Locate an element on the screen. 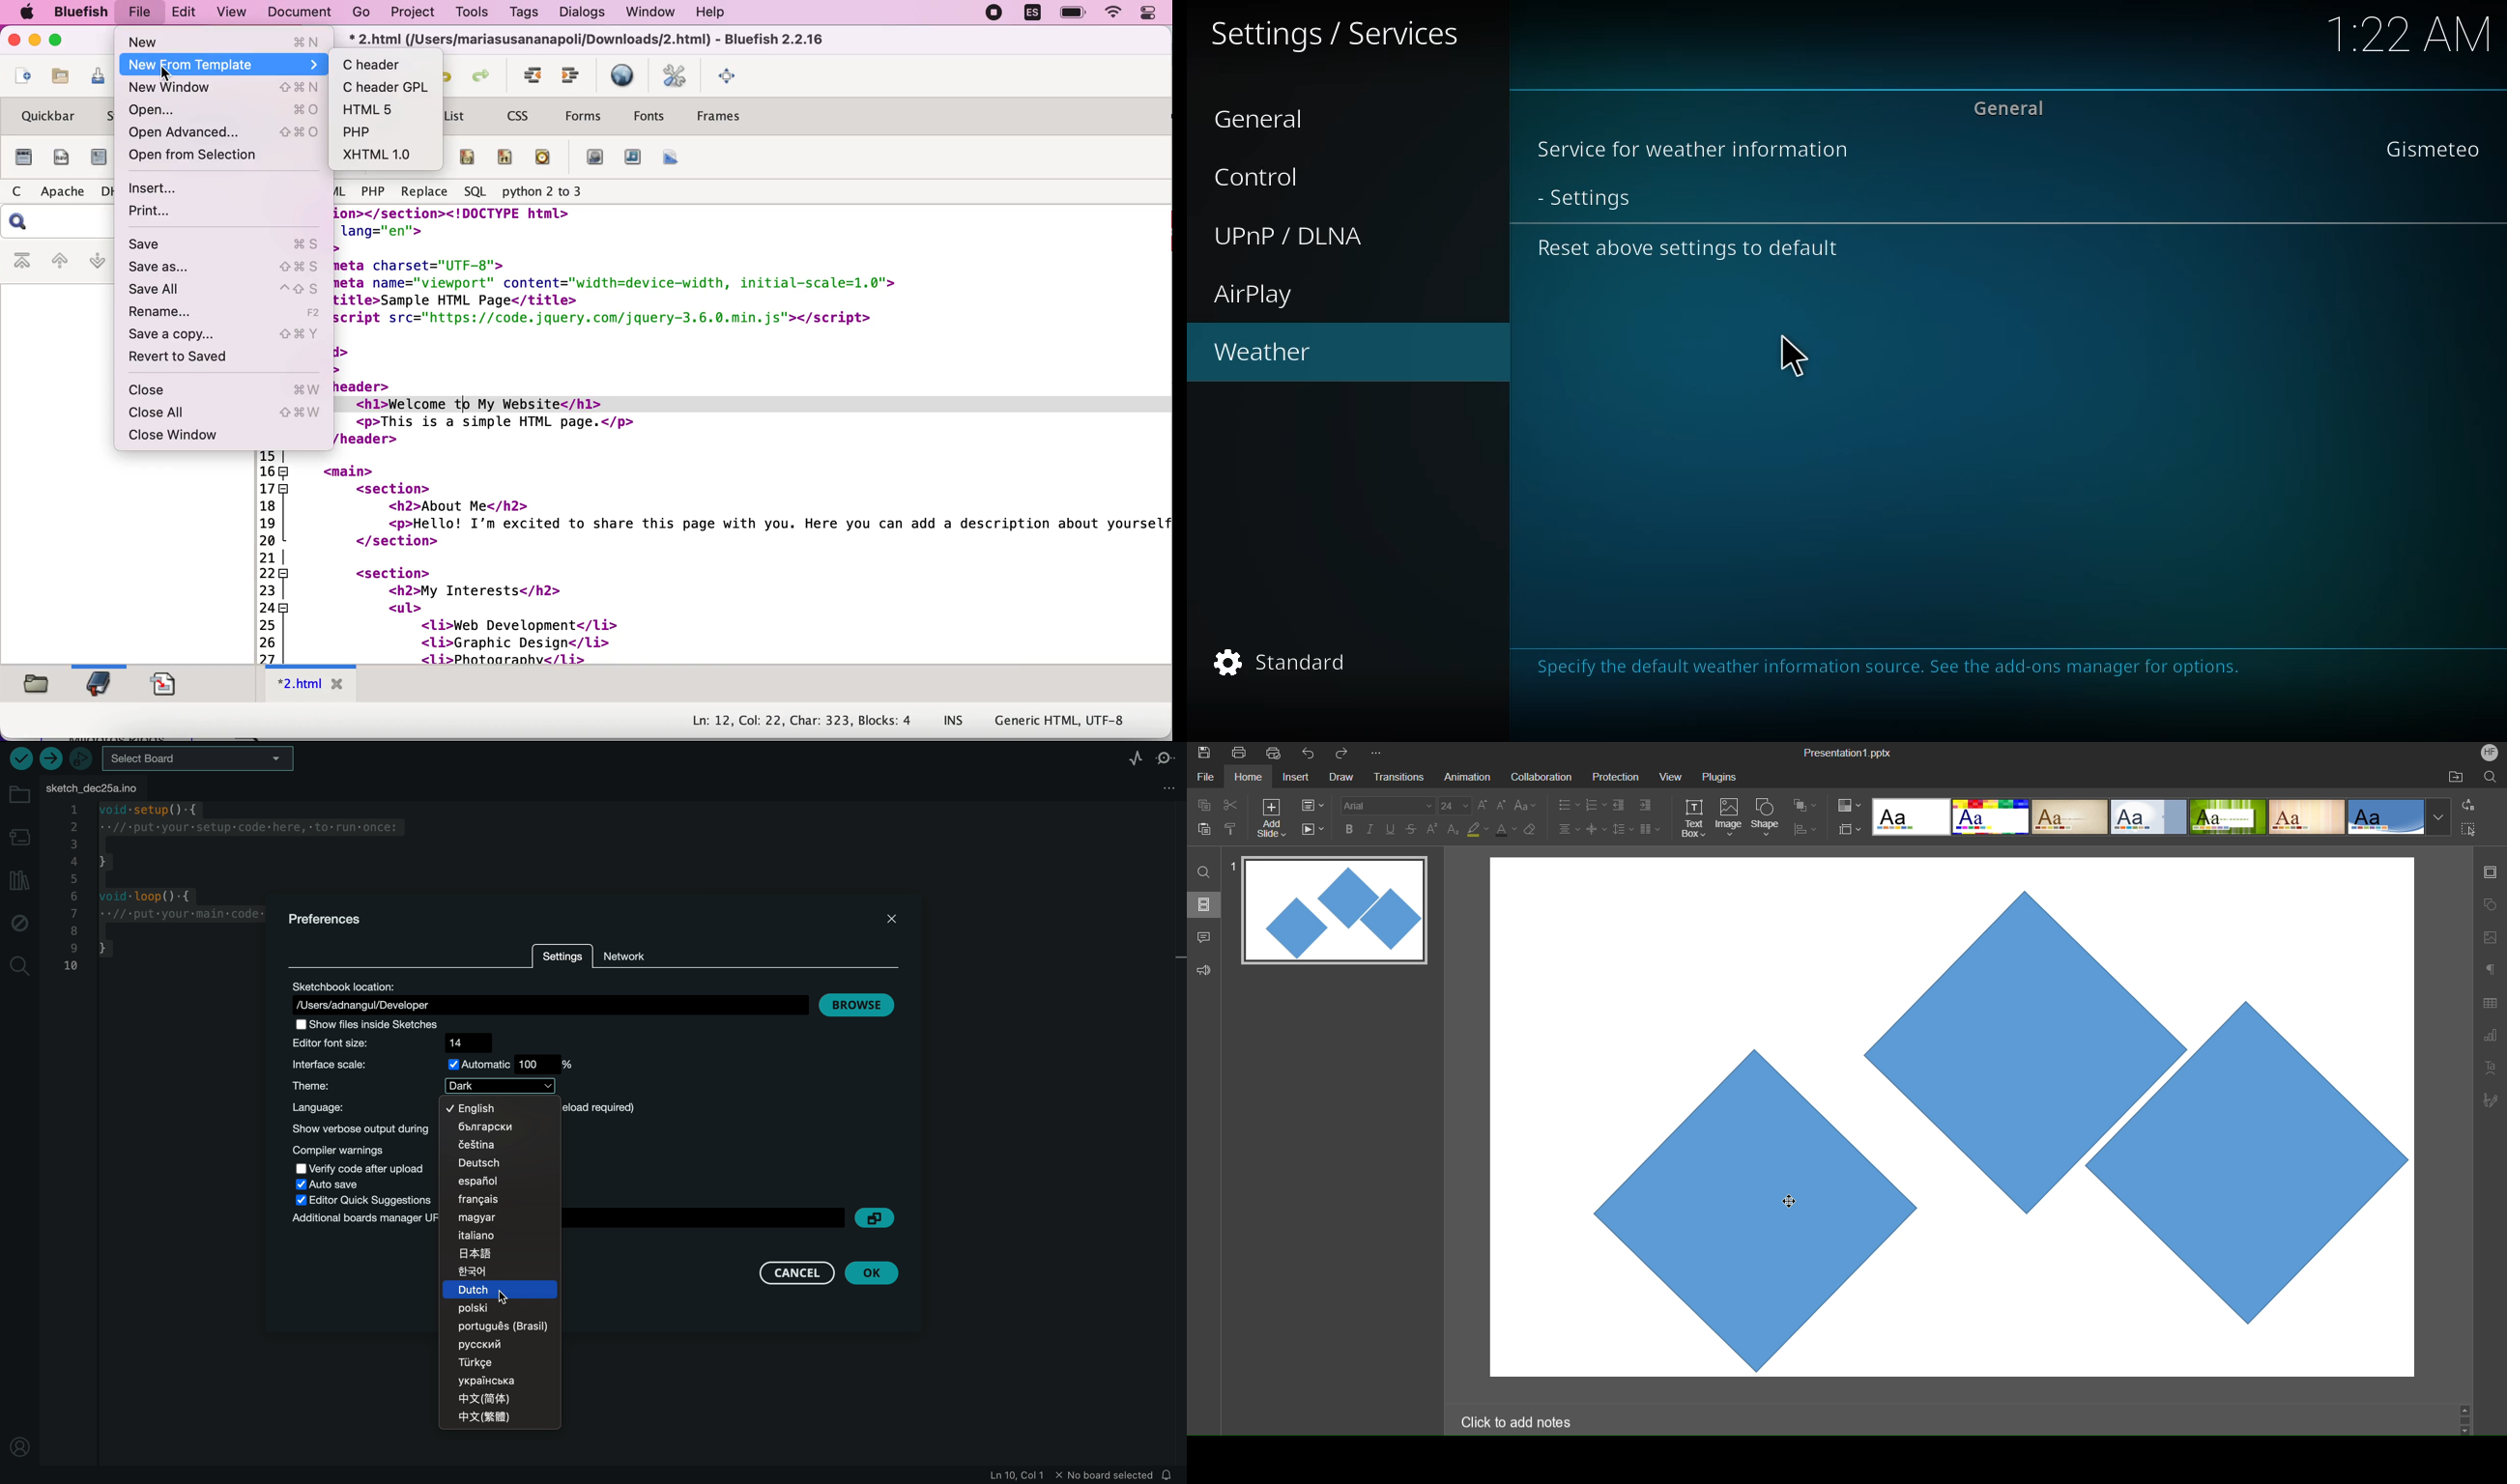 The height and width of the screenshot is (1484, 2520). Bullet List is located at coordinates (1568, 806).